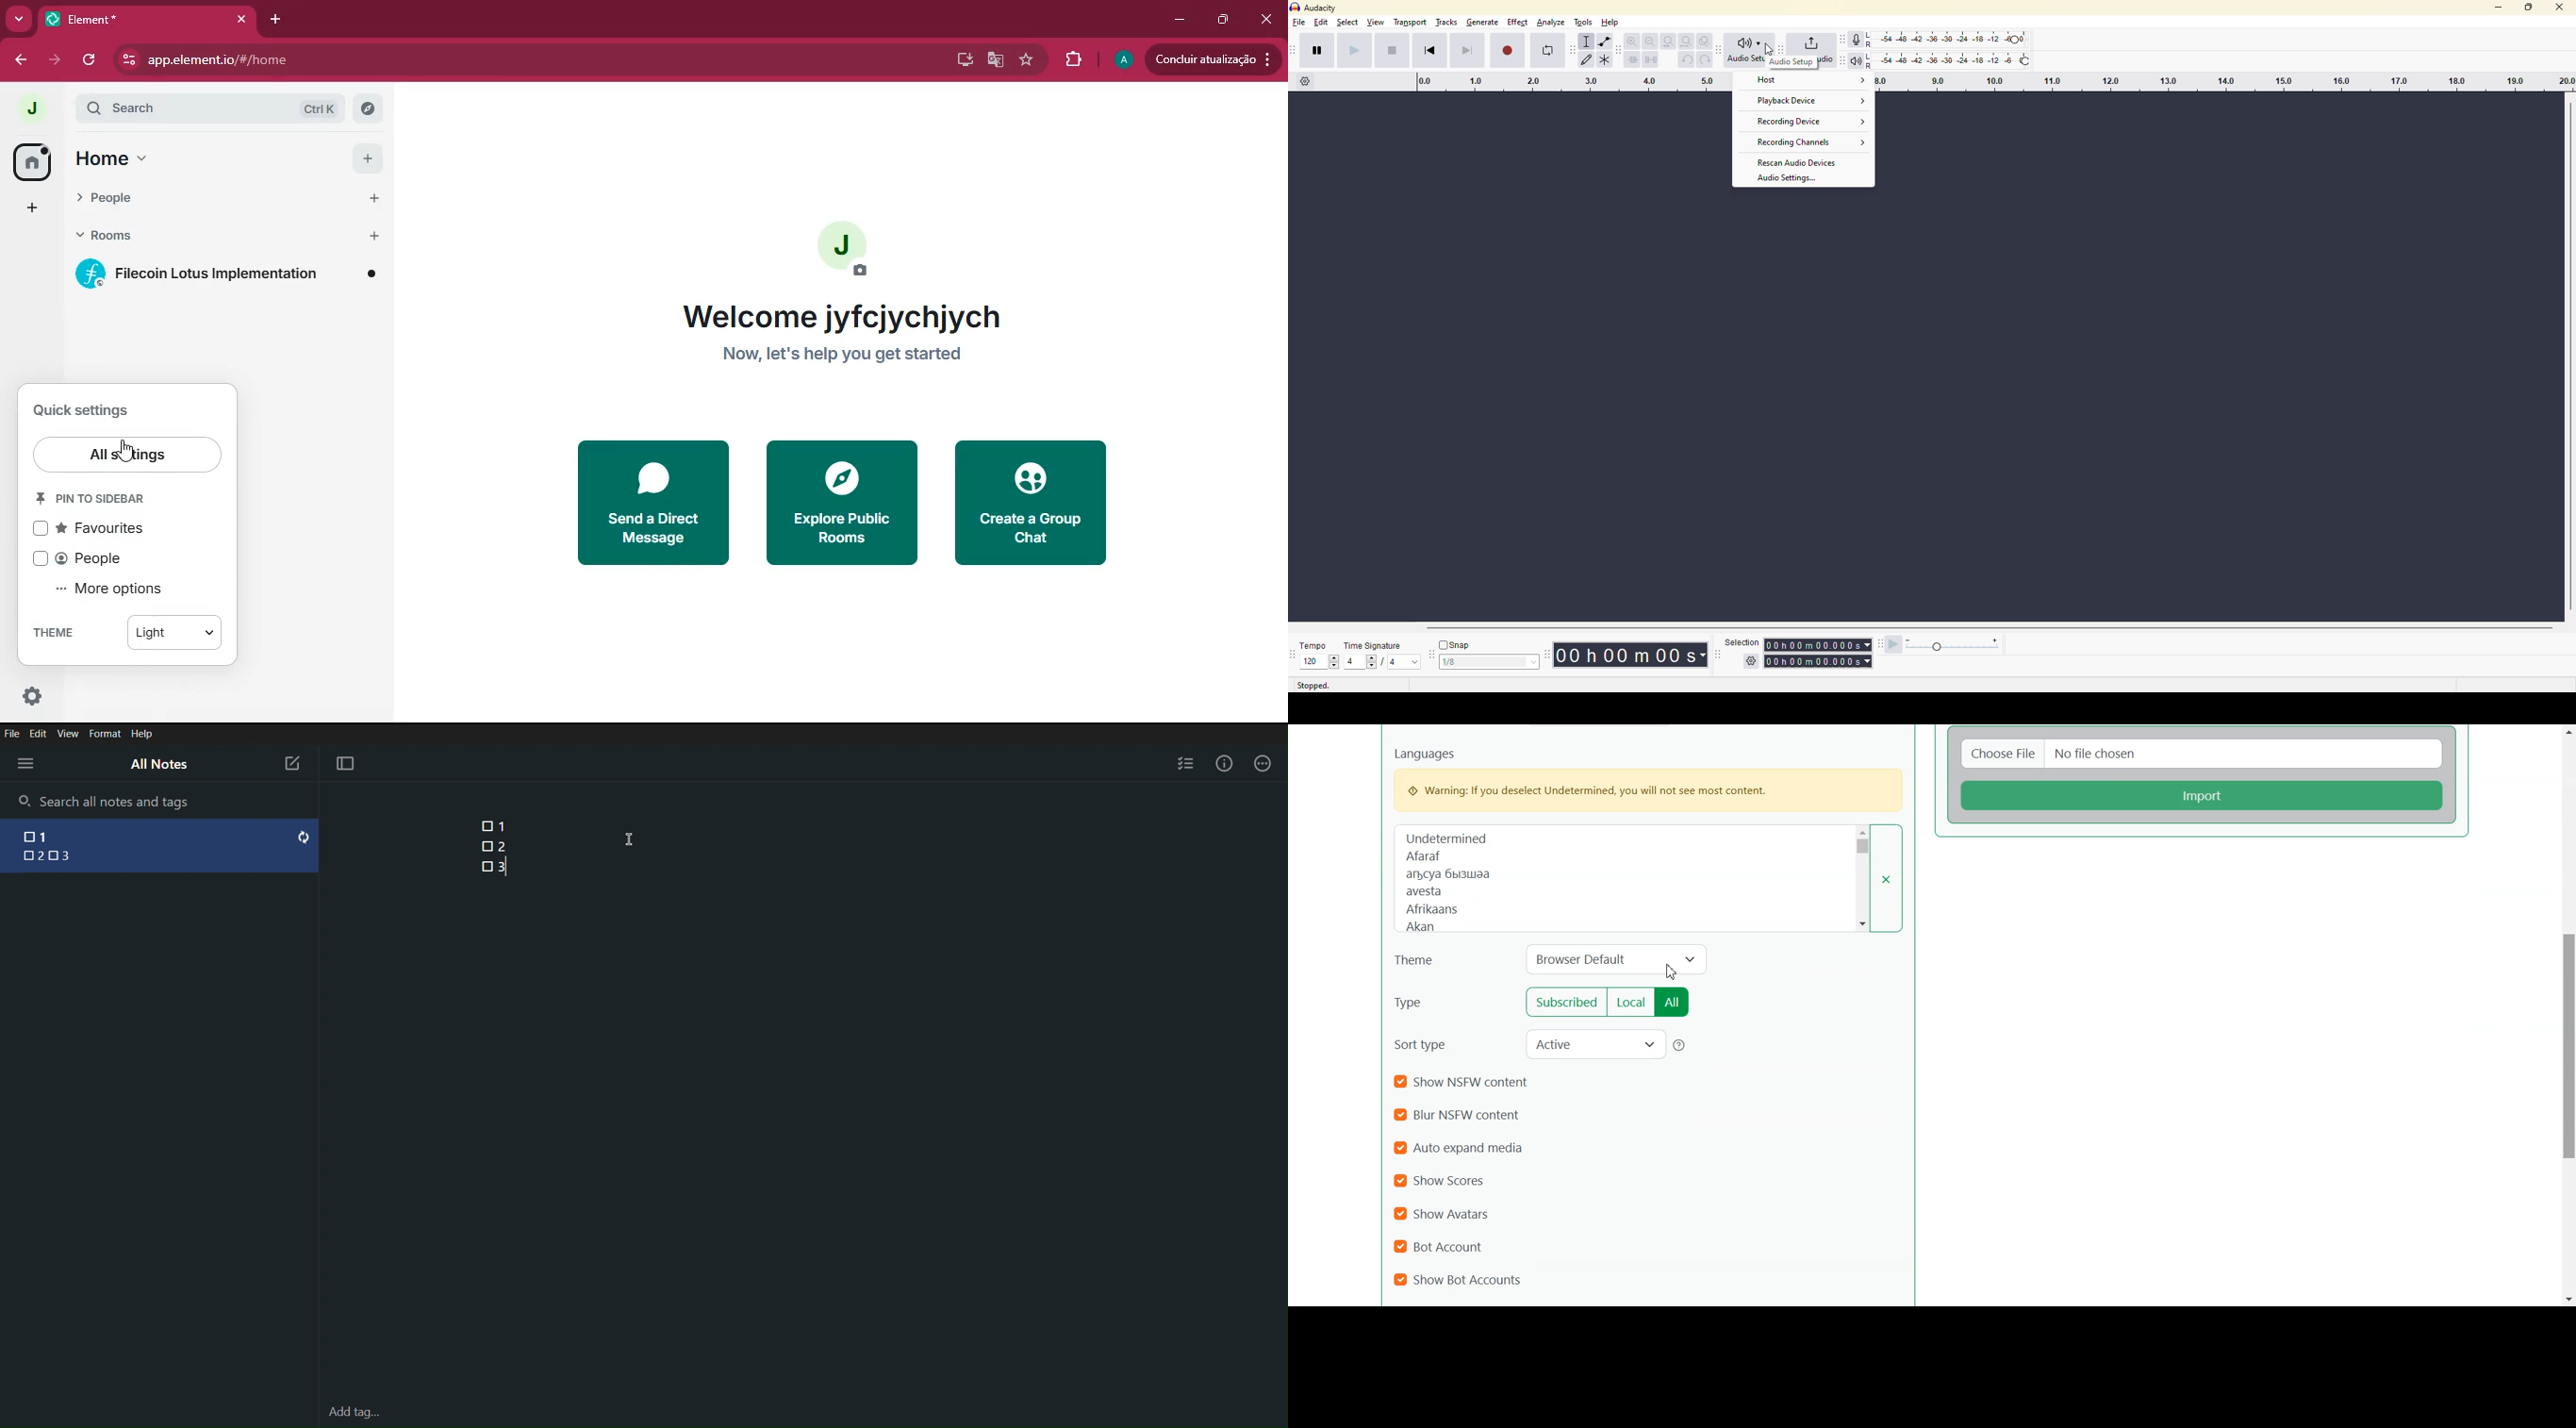  What do you see at coordinates (1221, 19) in the screenshot?
I see `maximize` at bounding box center [1221, 19].